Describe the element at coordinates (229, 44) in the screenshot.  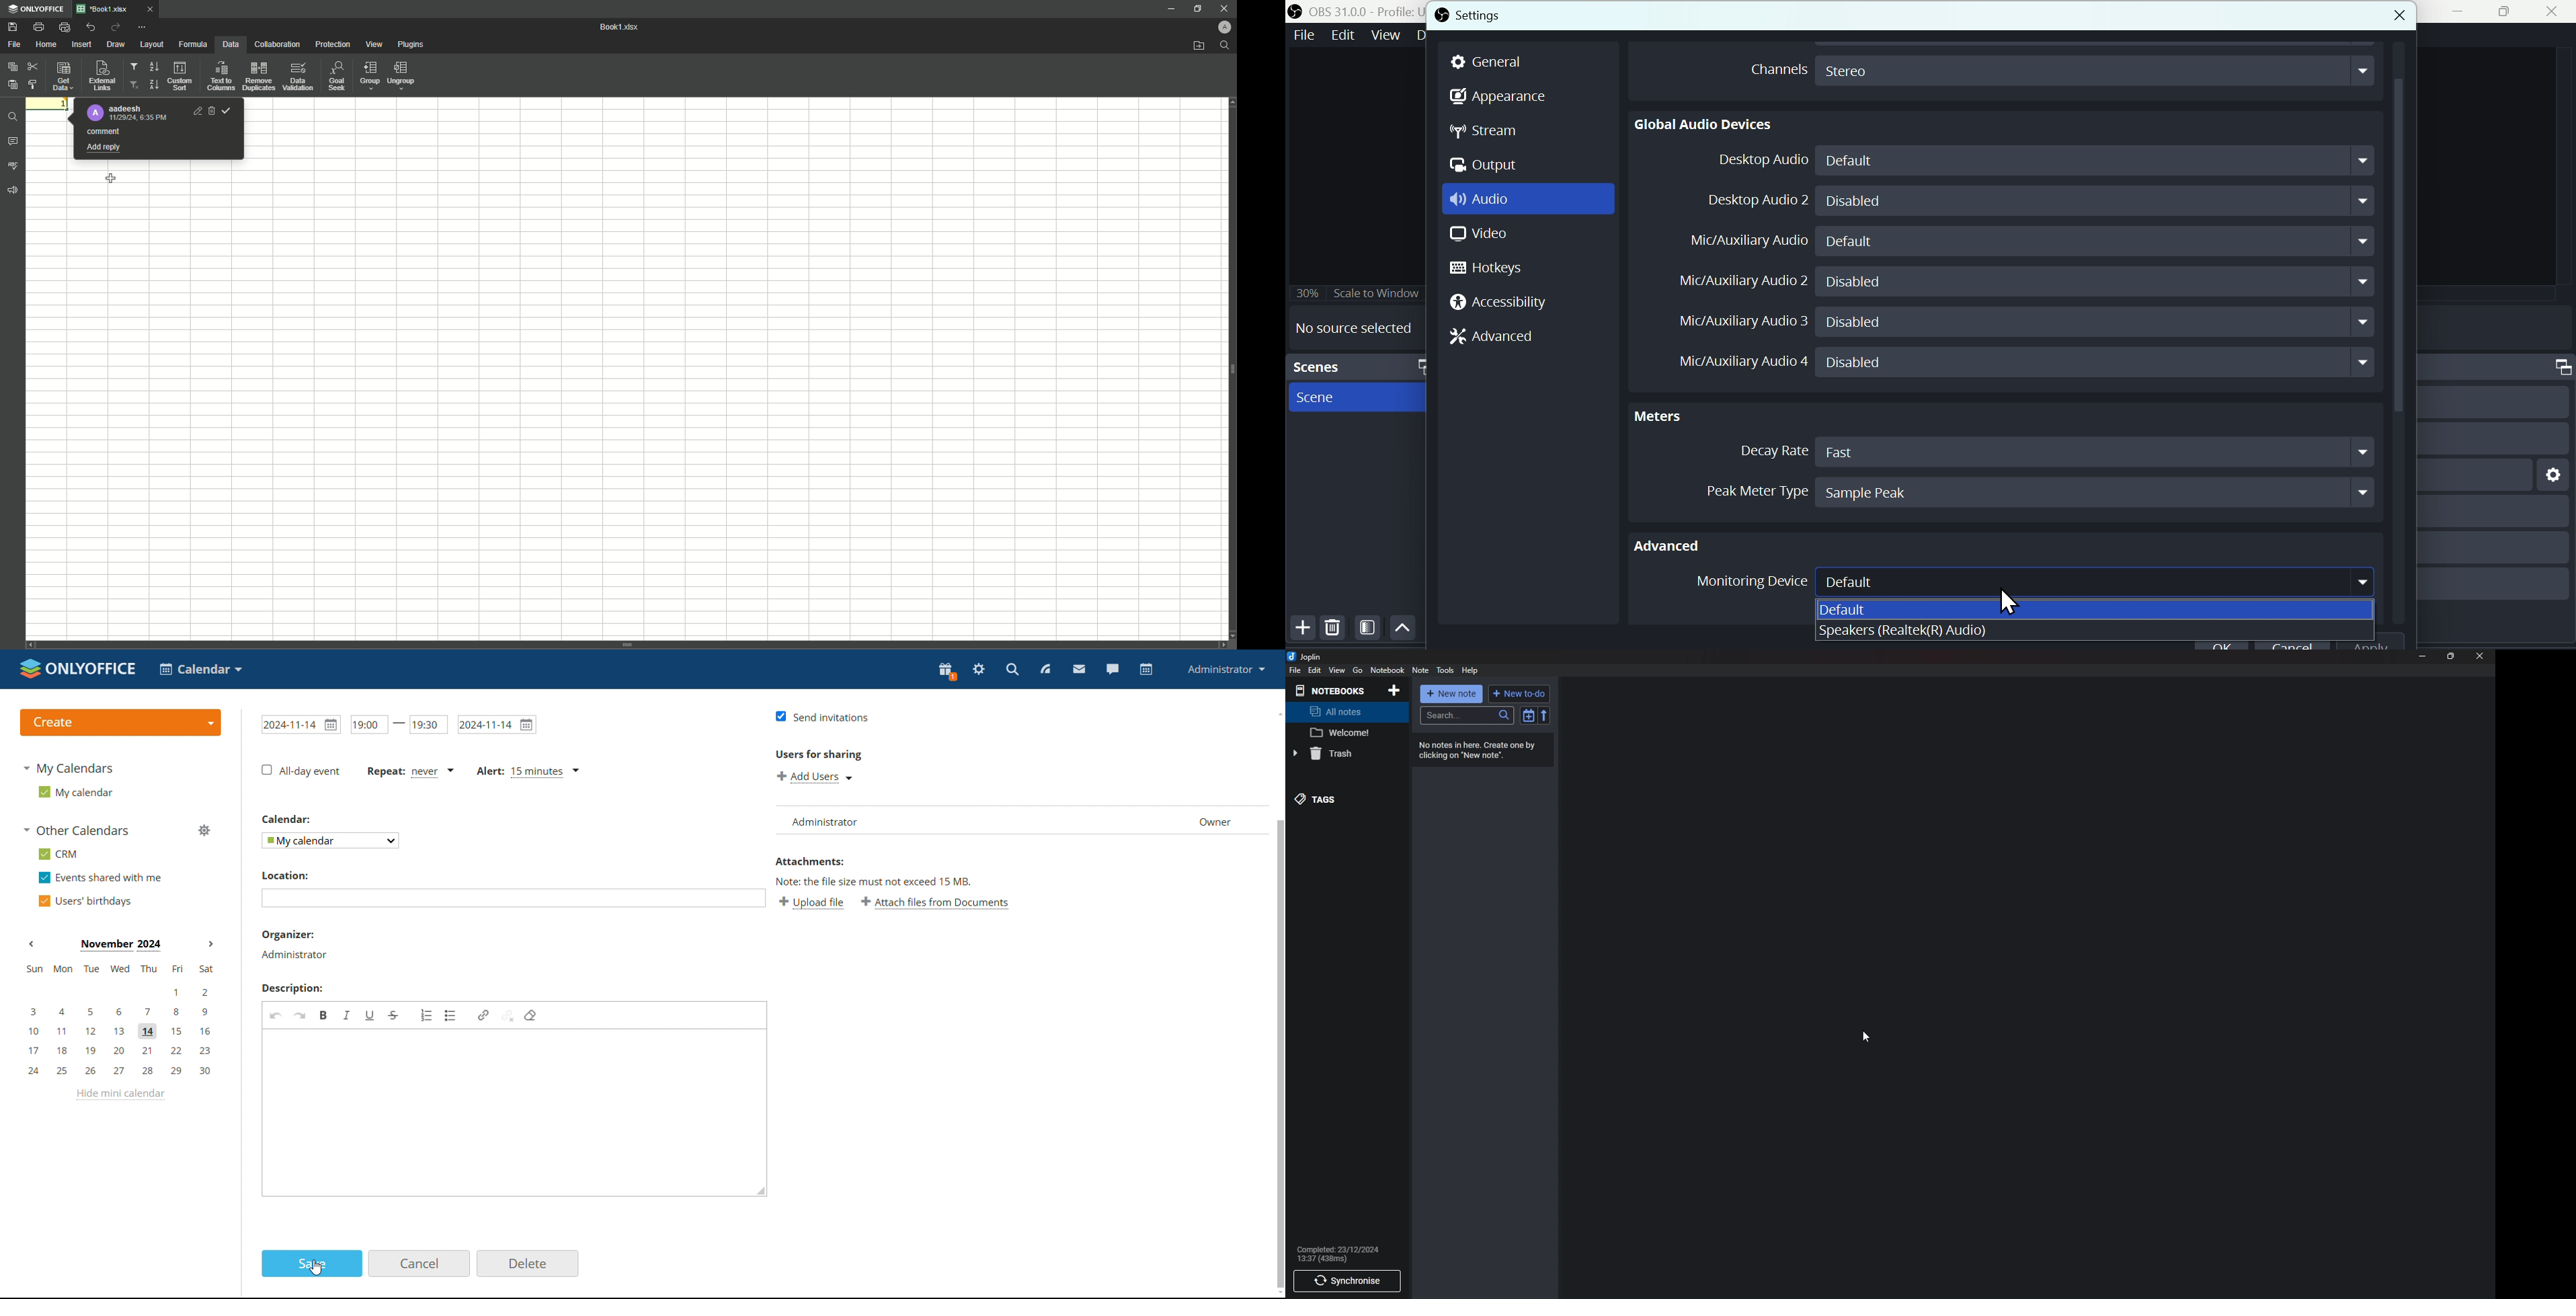
I see `Data` at that location.